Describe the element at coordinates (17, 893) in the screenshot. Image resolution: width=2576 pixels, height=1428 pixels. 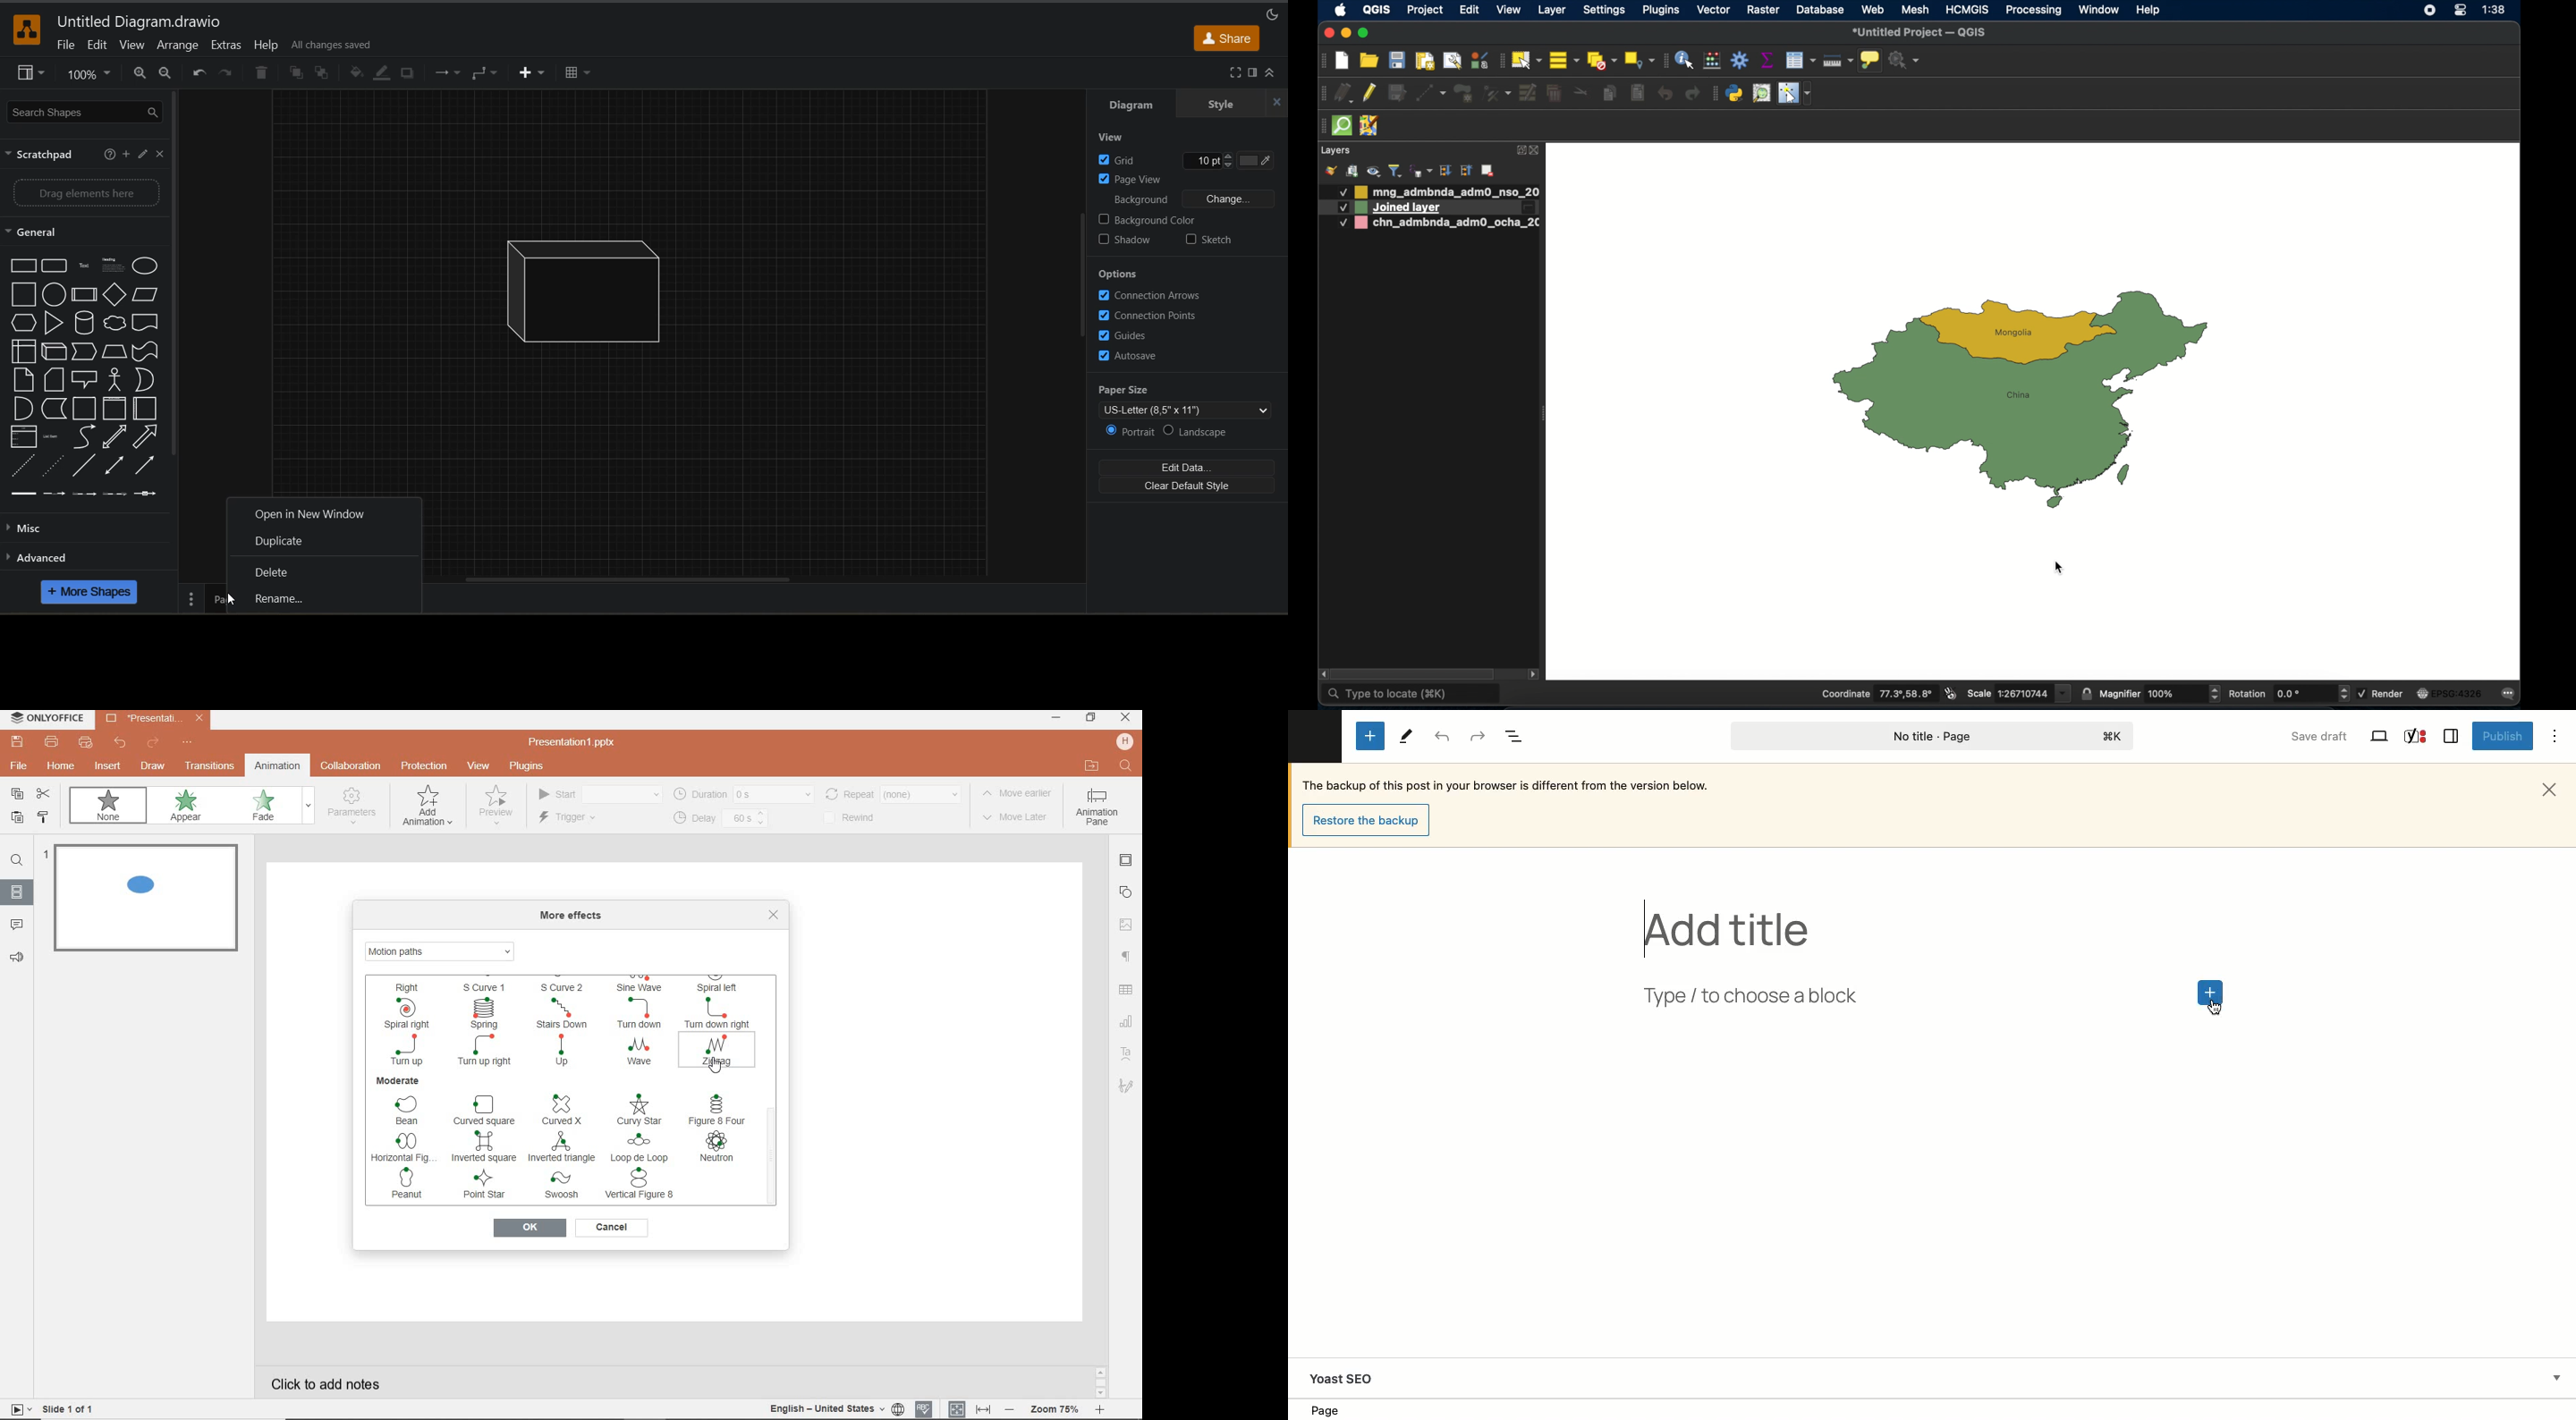
I see `slide` at that location.